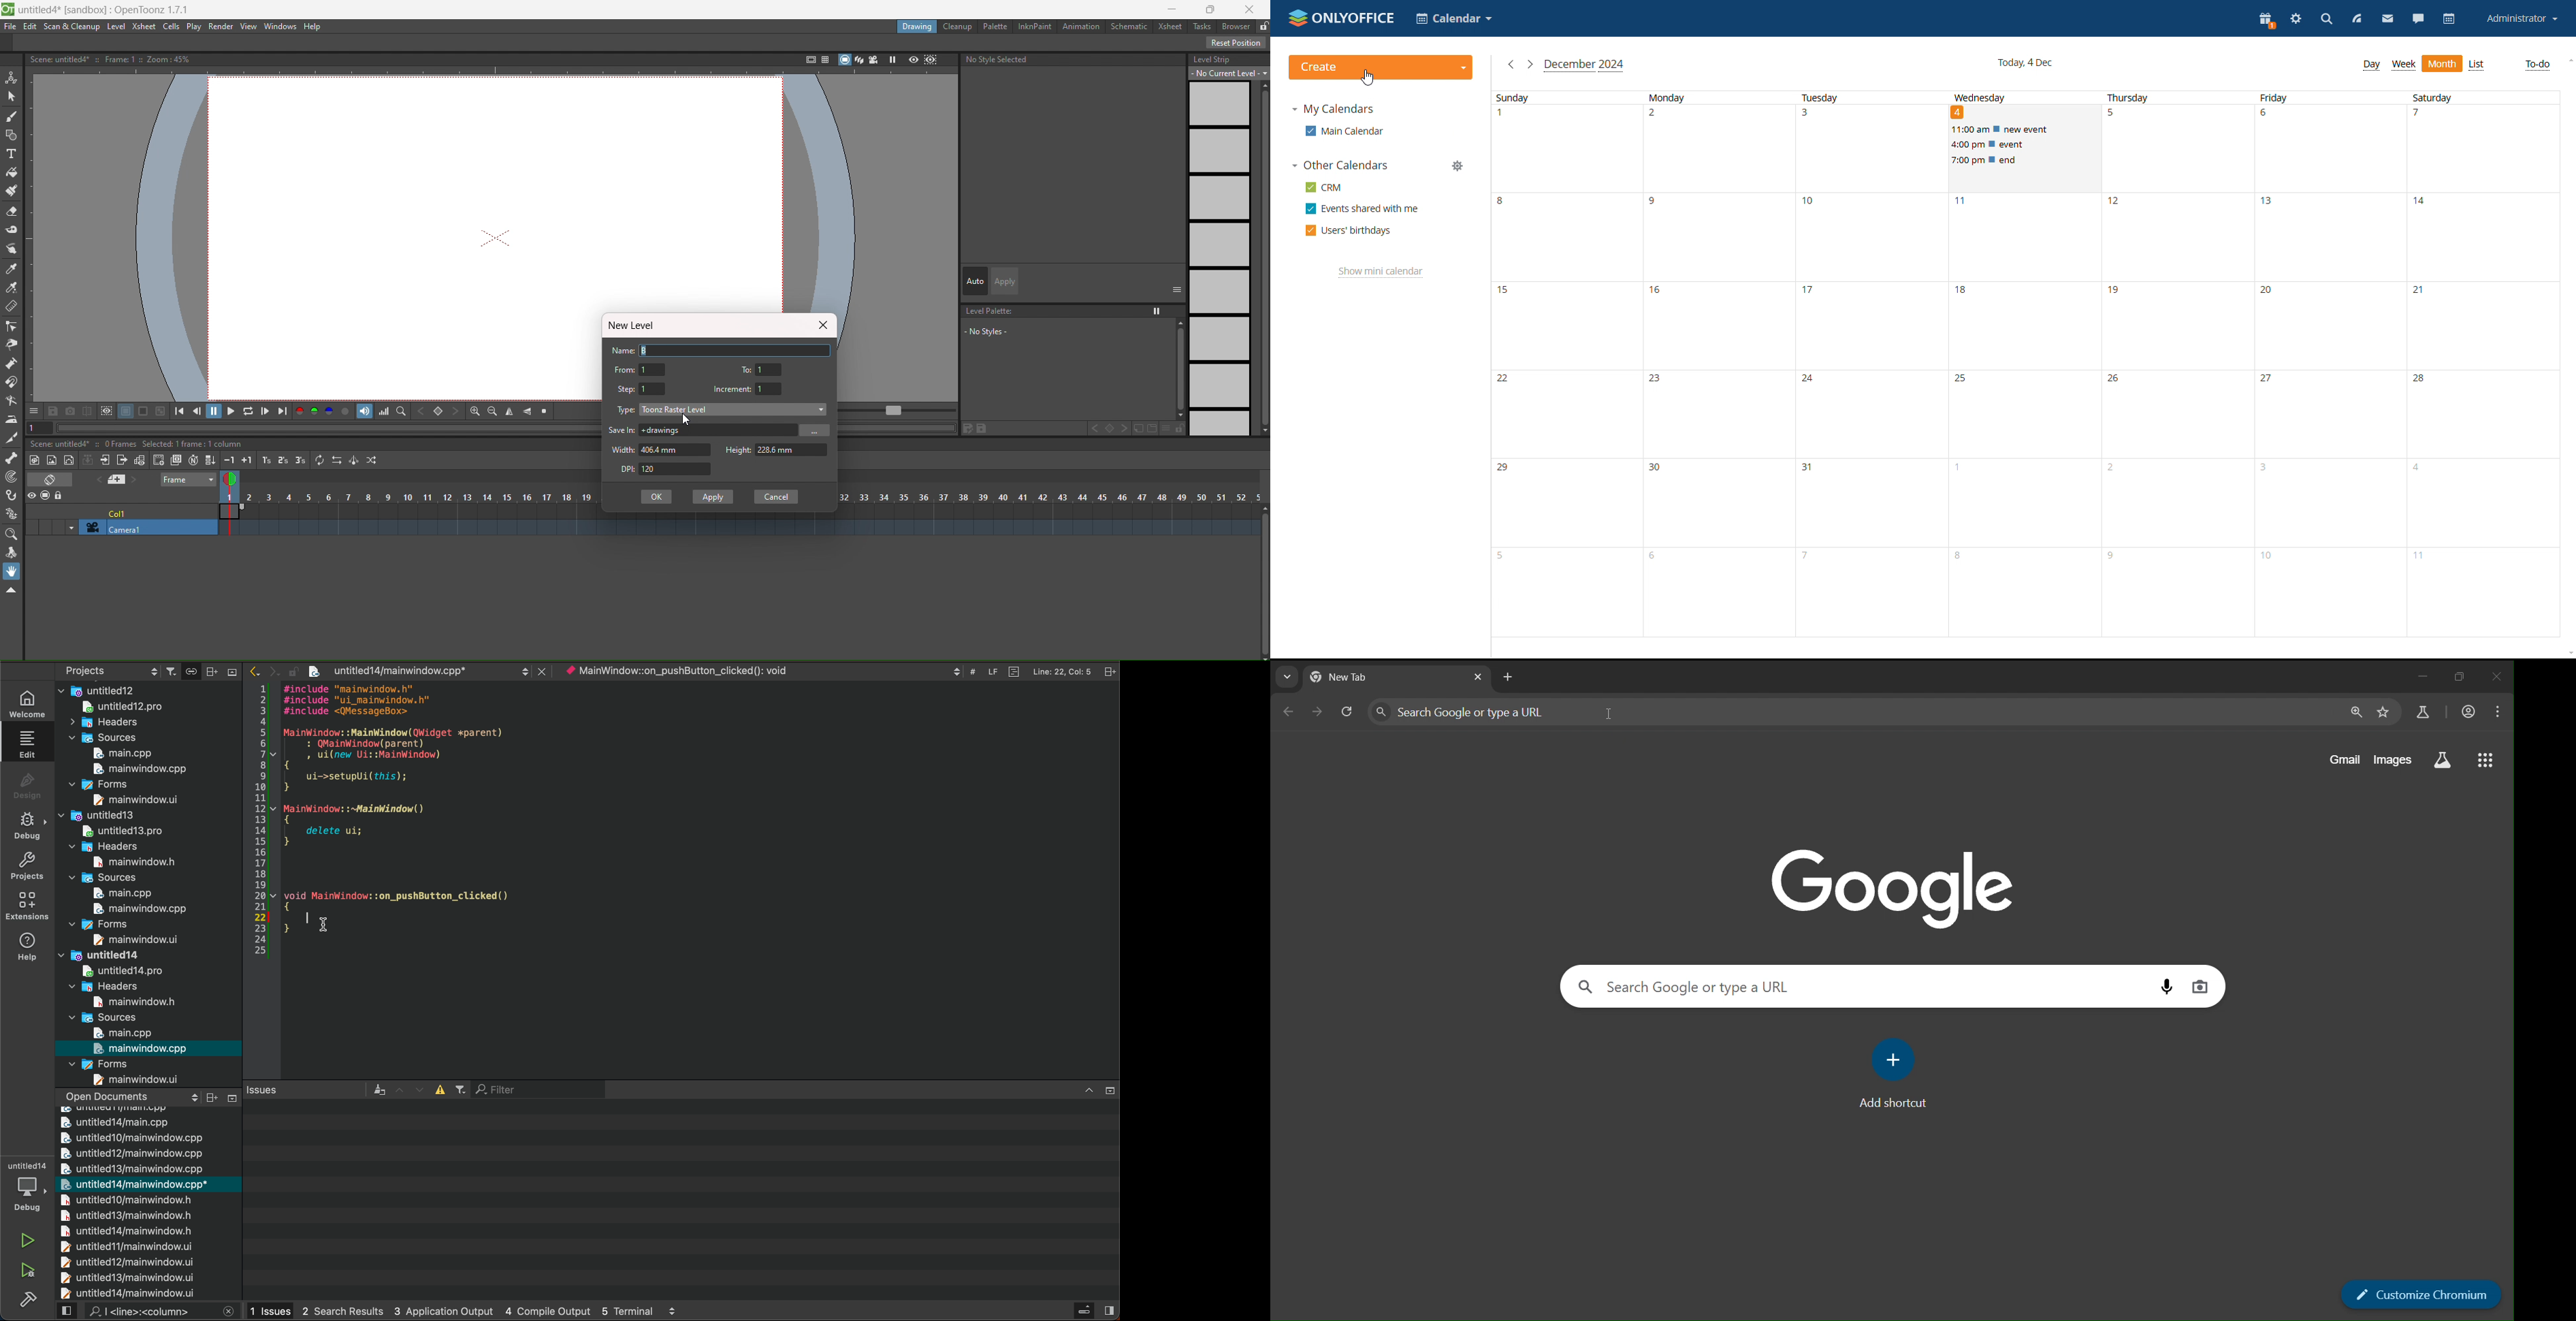  What do you see at coordinates (1006, 281) in the screenshot?
I see `apply` at bounding box center [1006, 281].